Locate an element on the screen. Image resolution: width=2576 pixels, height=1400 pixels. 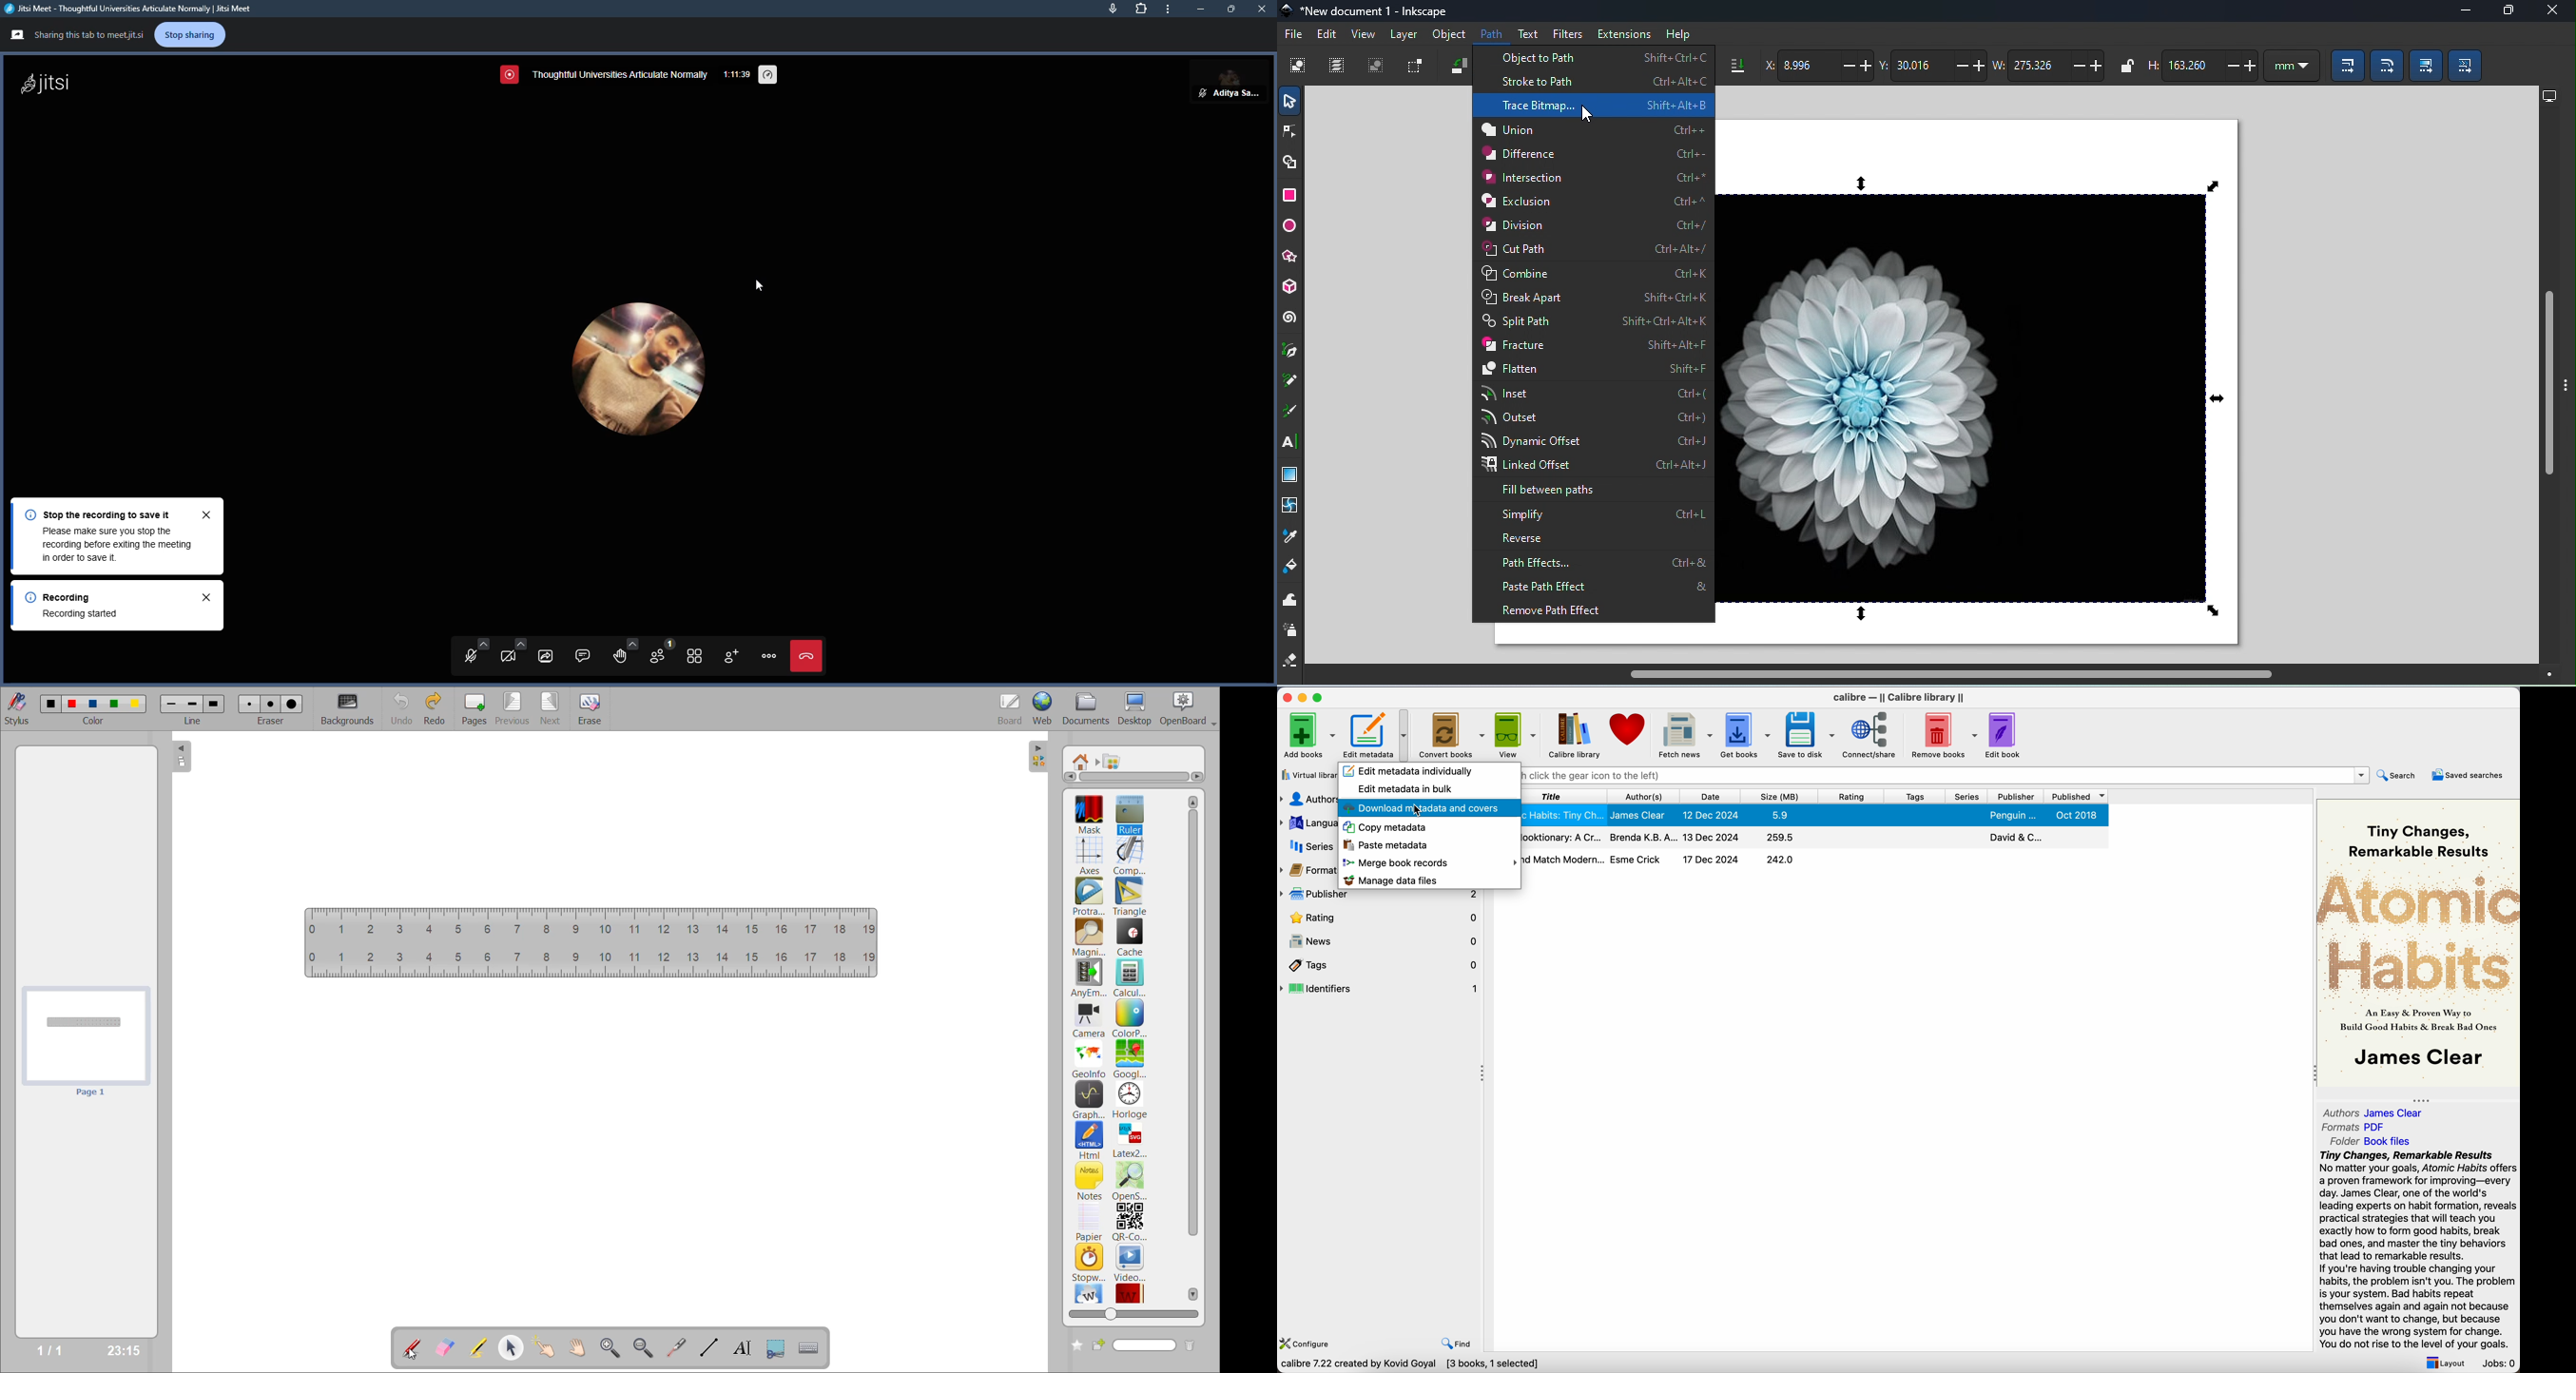
Horizontal scroll bar is located at coordinates (1948, 678).